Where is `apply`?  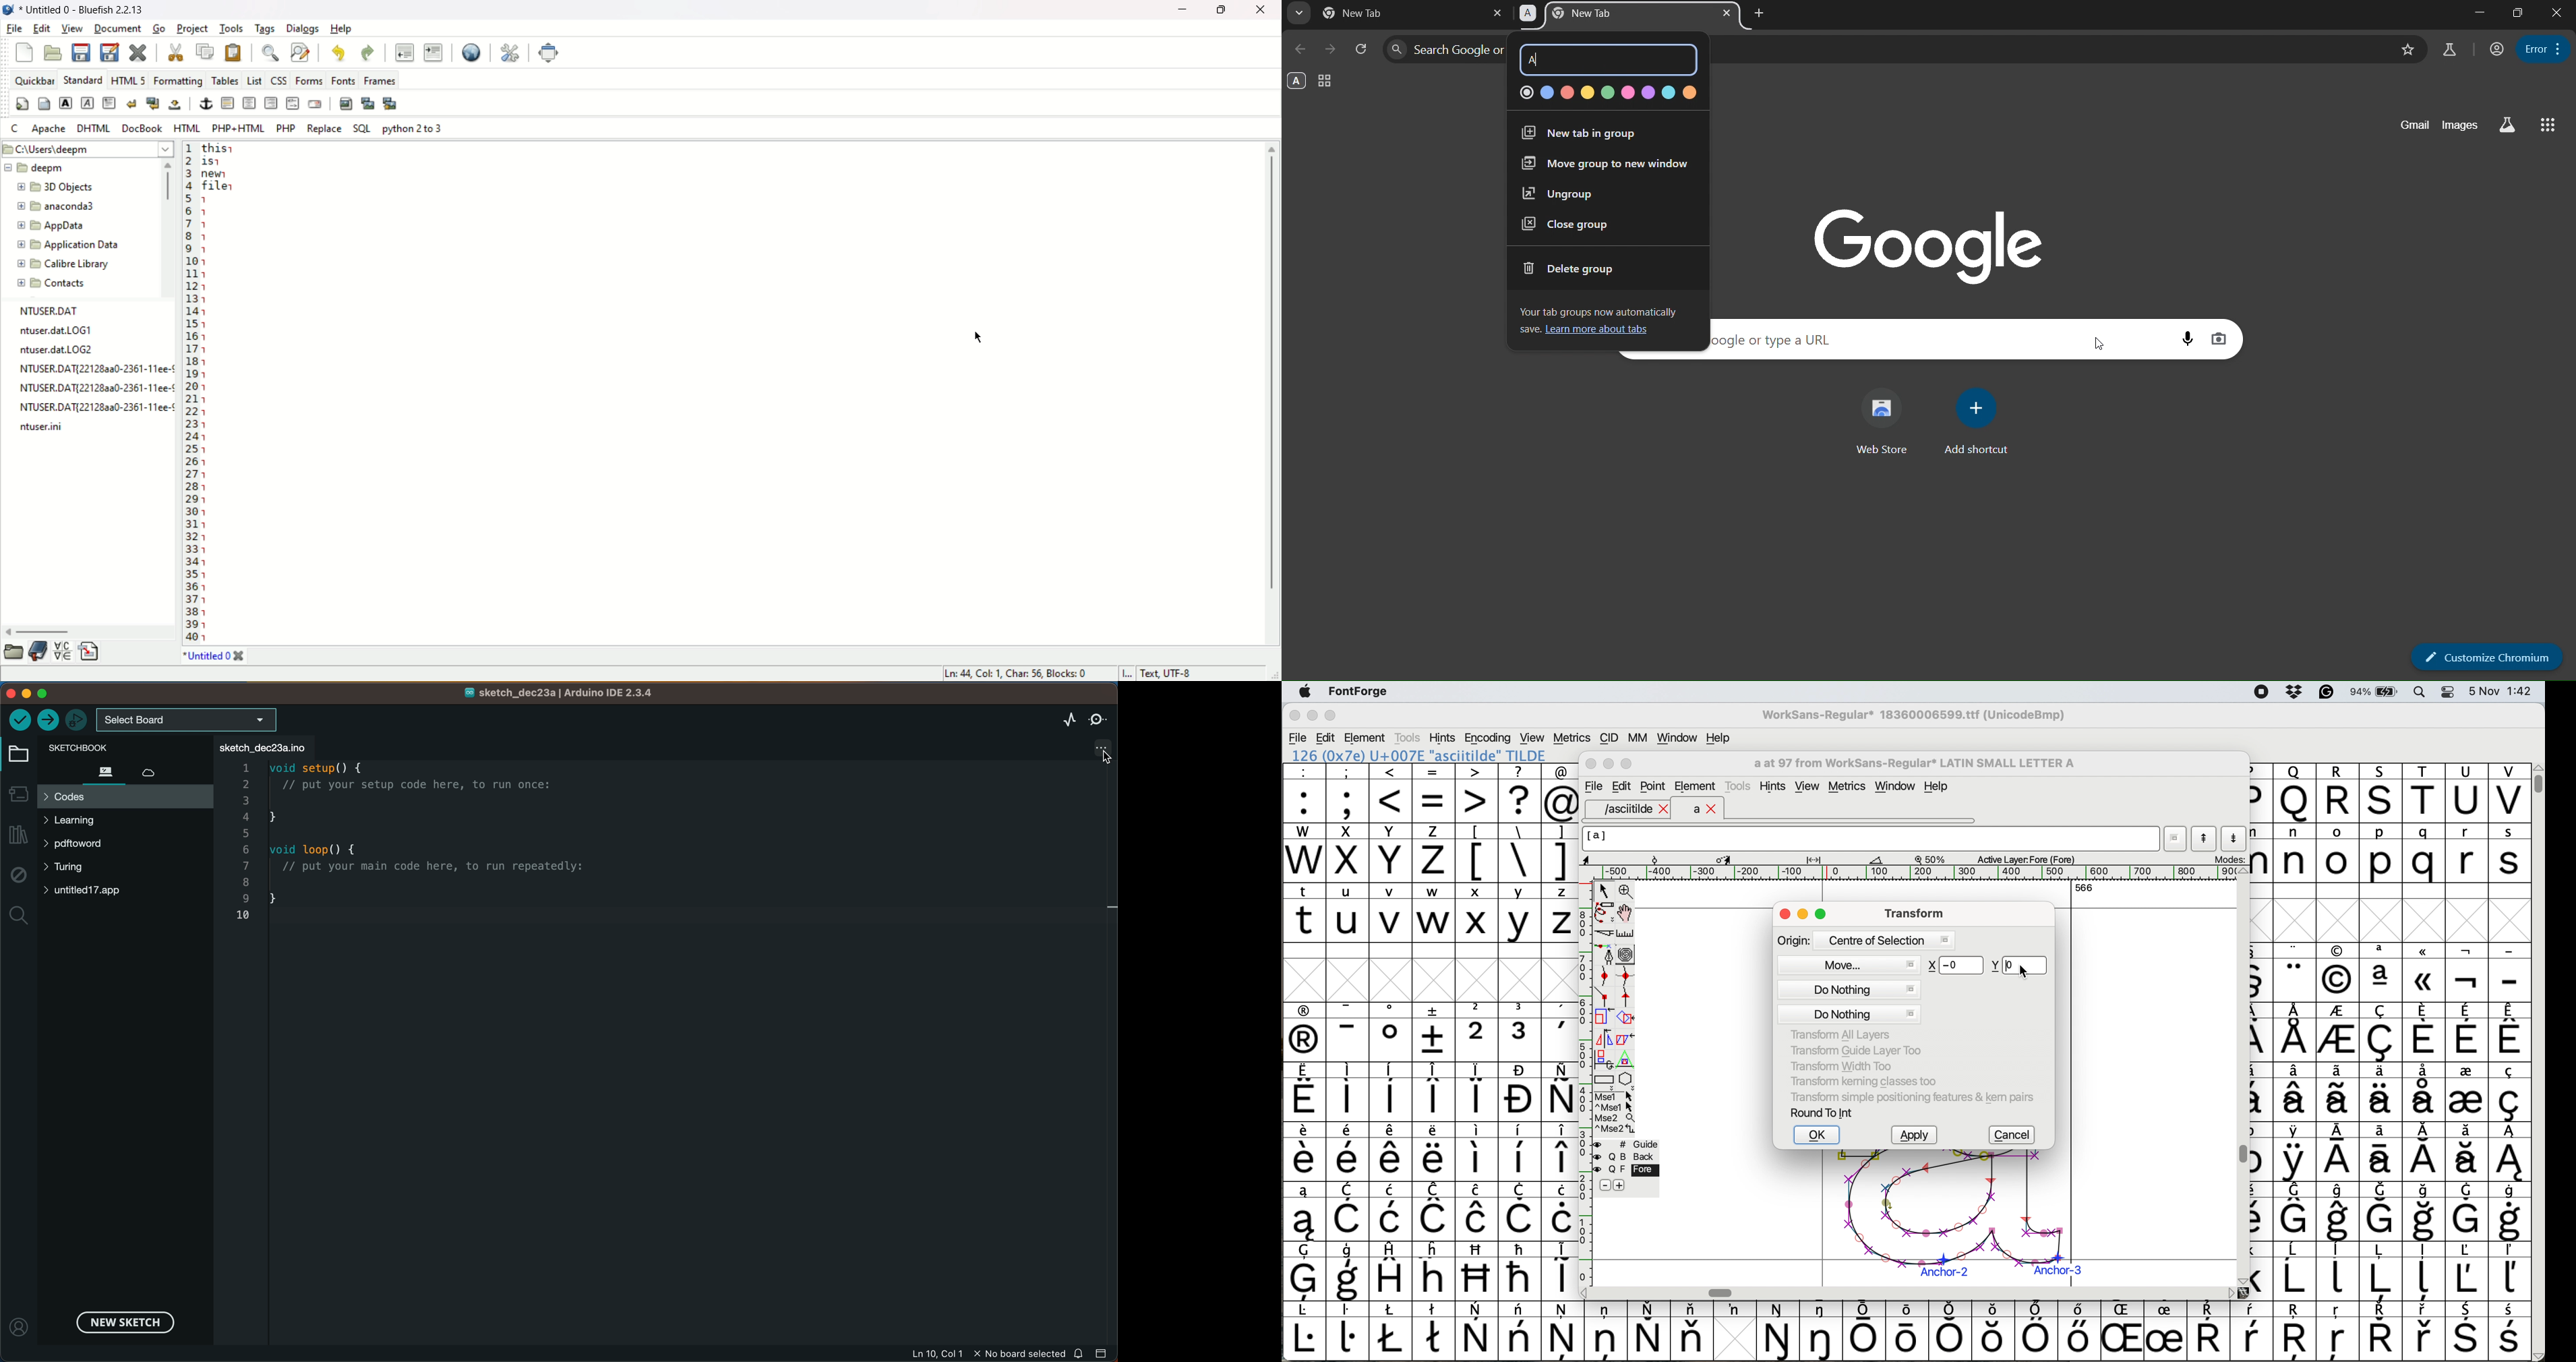
apply is located at coordinates (1918, 1136).